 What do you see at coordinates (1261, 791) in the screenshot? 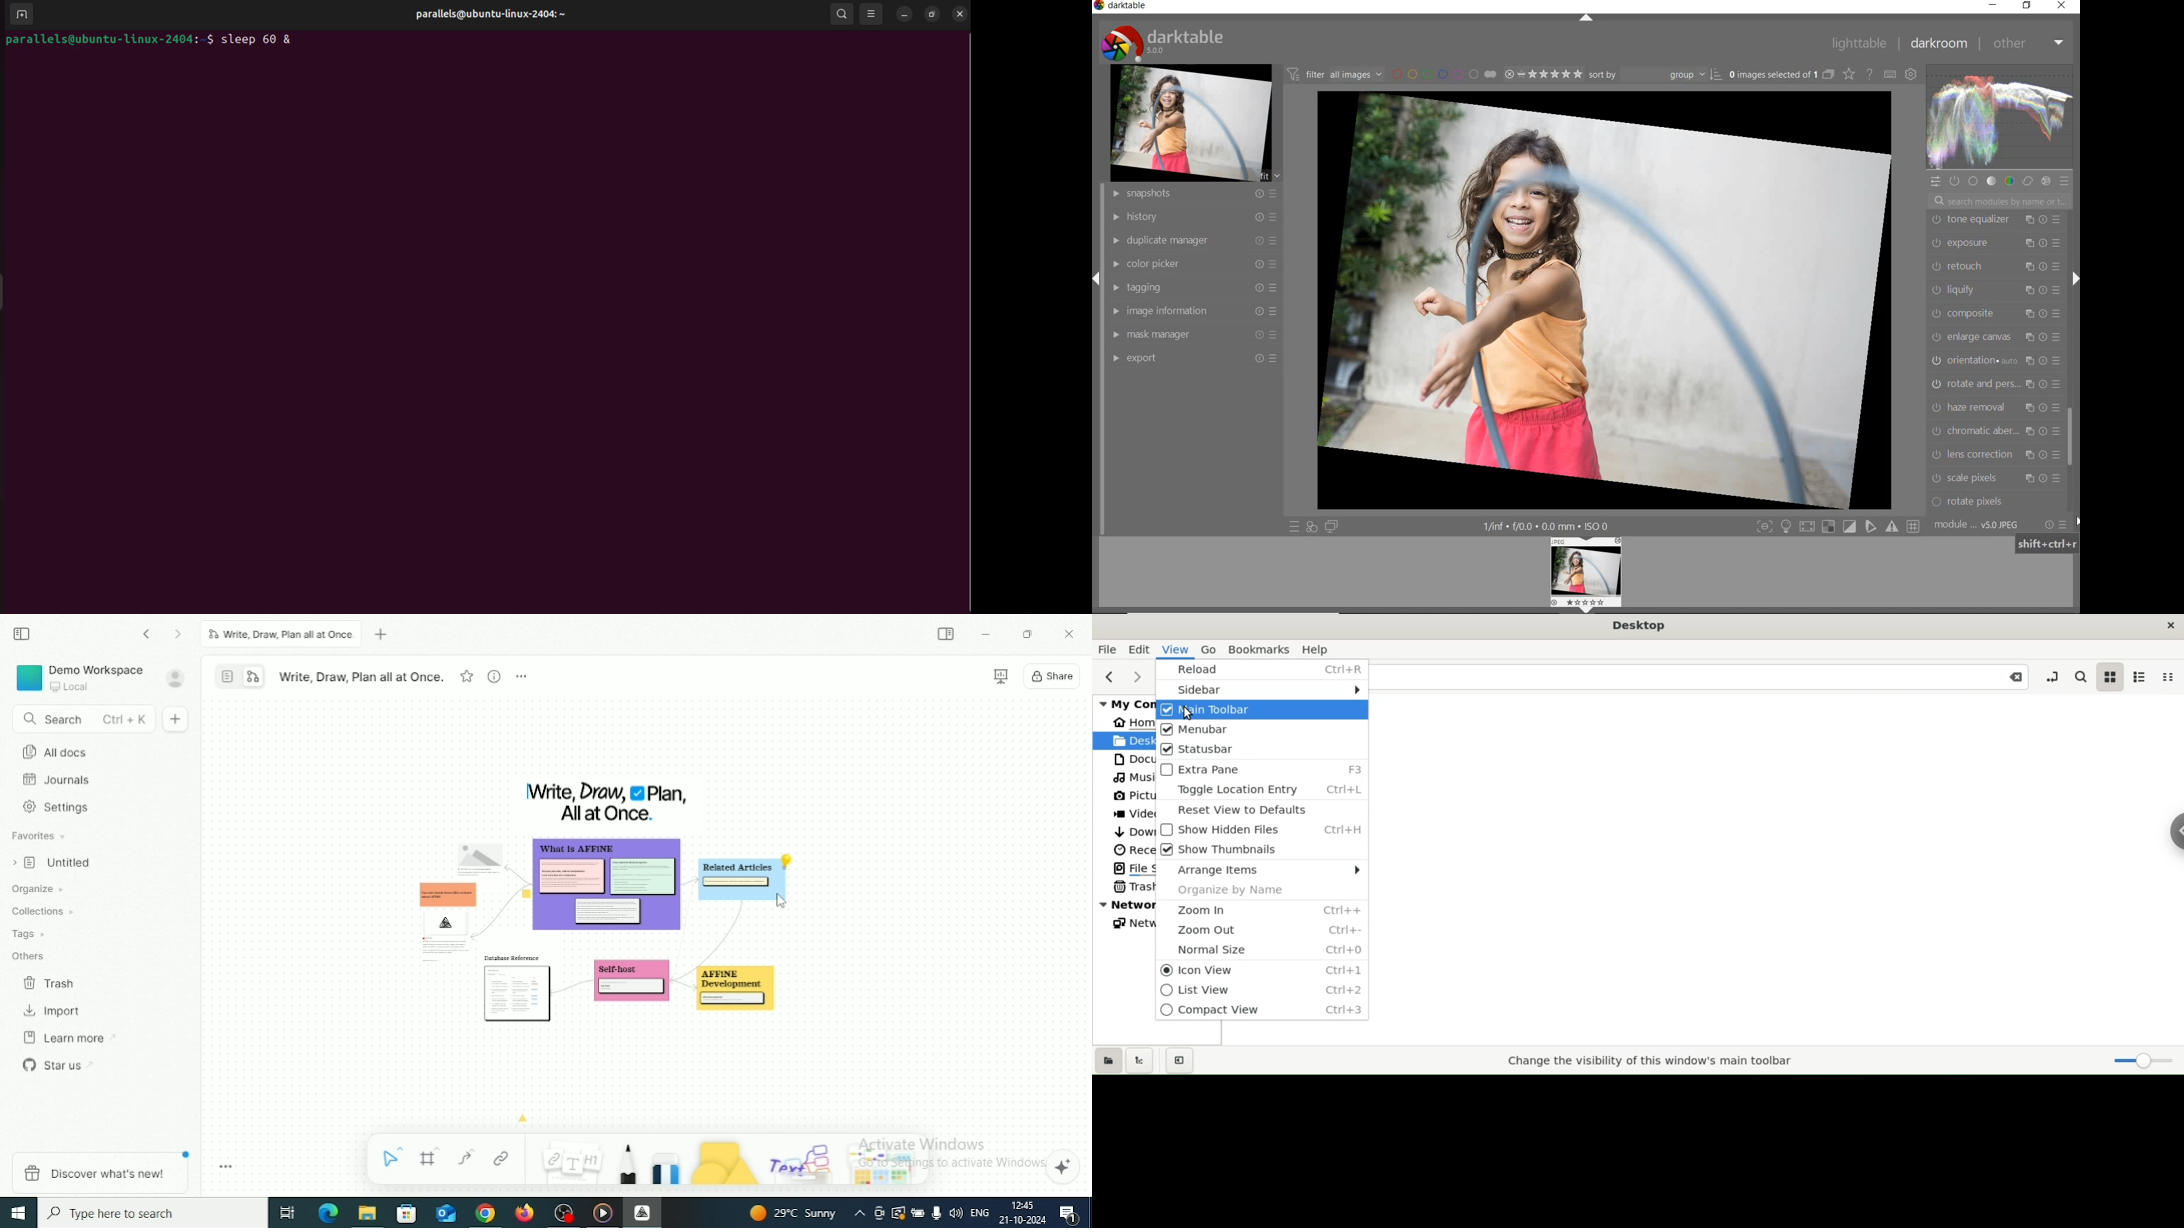
I see `toggle location entry` at bounding box center [1261, 791].